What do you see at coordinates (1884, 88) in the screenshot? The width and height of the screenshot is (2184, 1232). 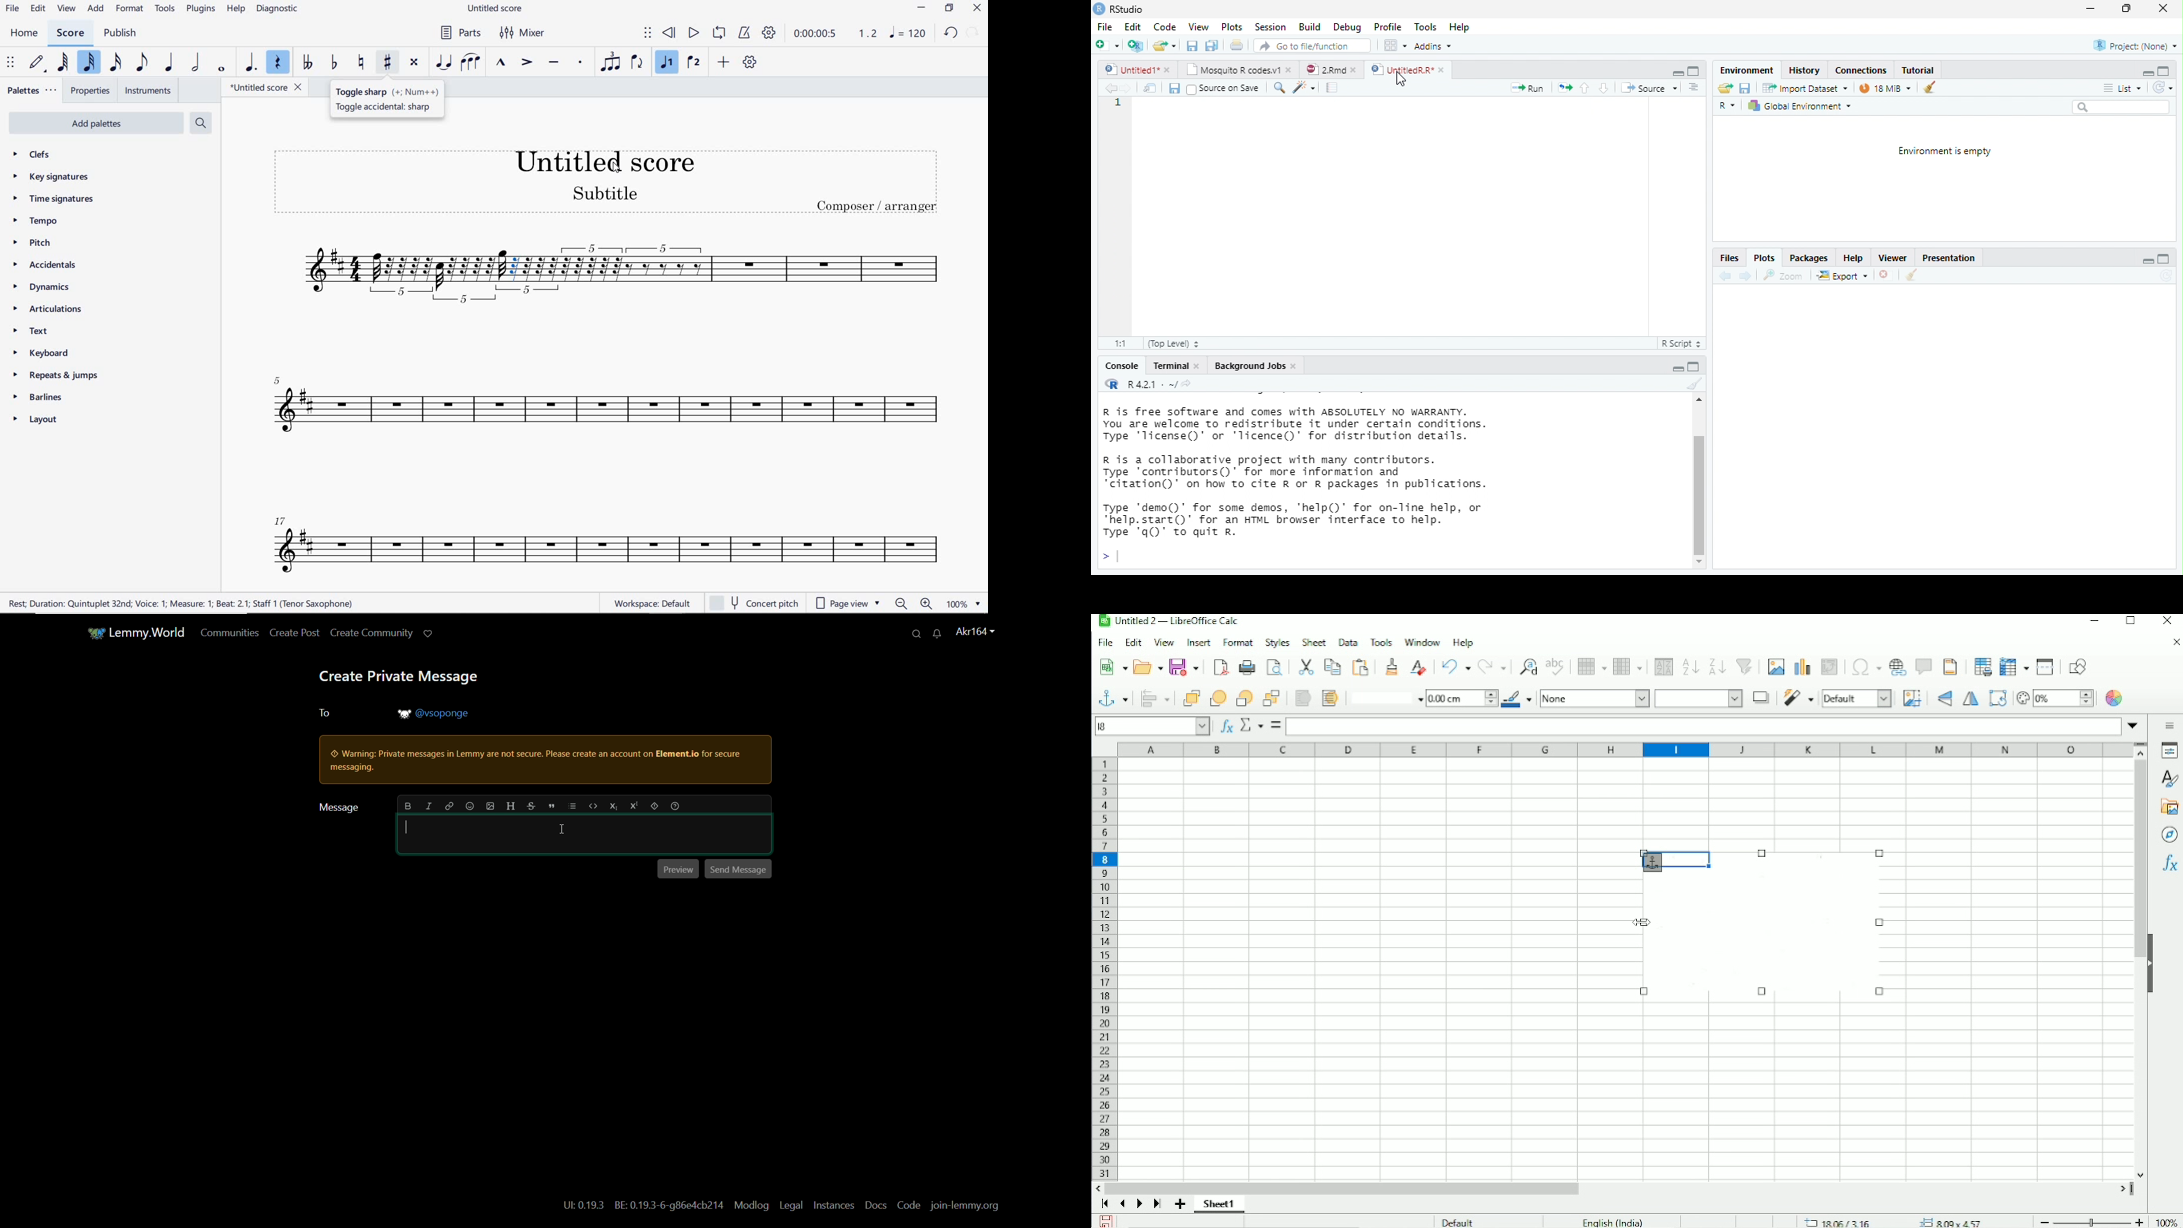 I see `28 MiB` at bounding box center [1884, 88].